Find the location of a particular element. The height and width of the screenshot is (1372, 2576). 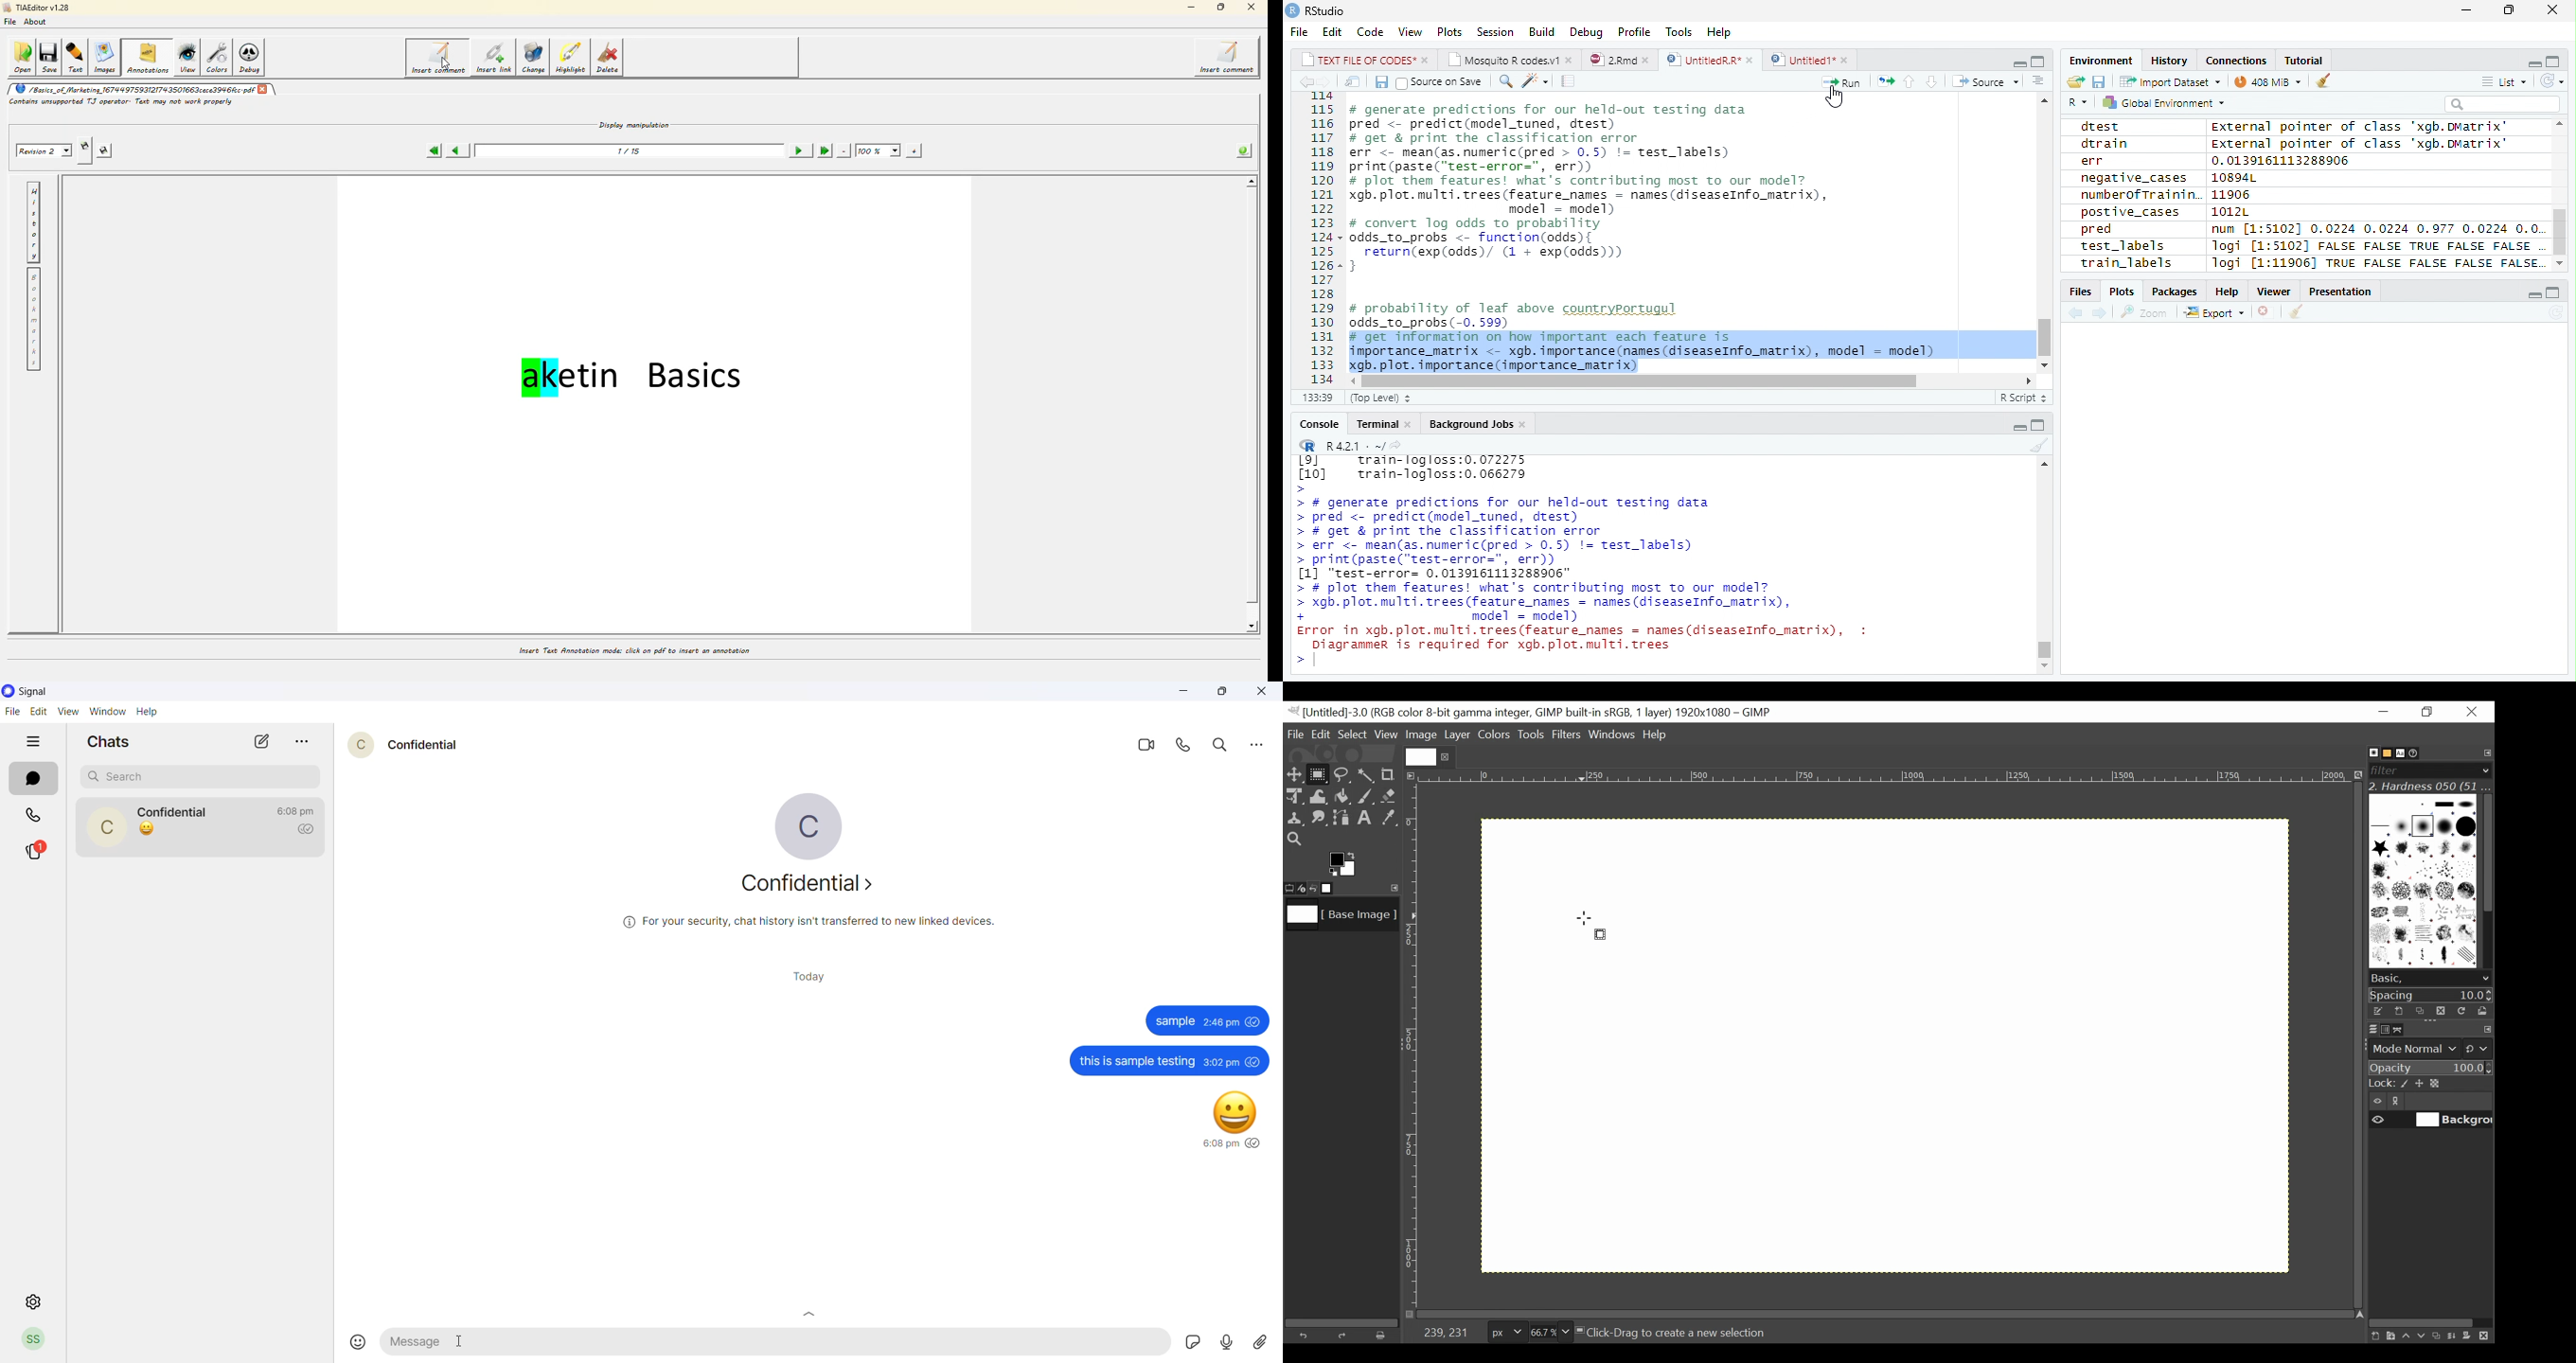

numberofTrainin. is located at coordinates (2139, 194).